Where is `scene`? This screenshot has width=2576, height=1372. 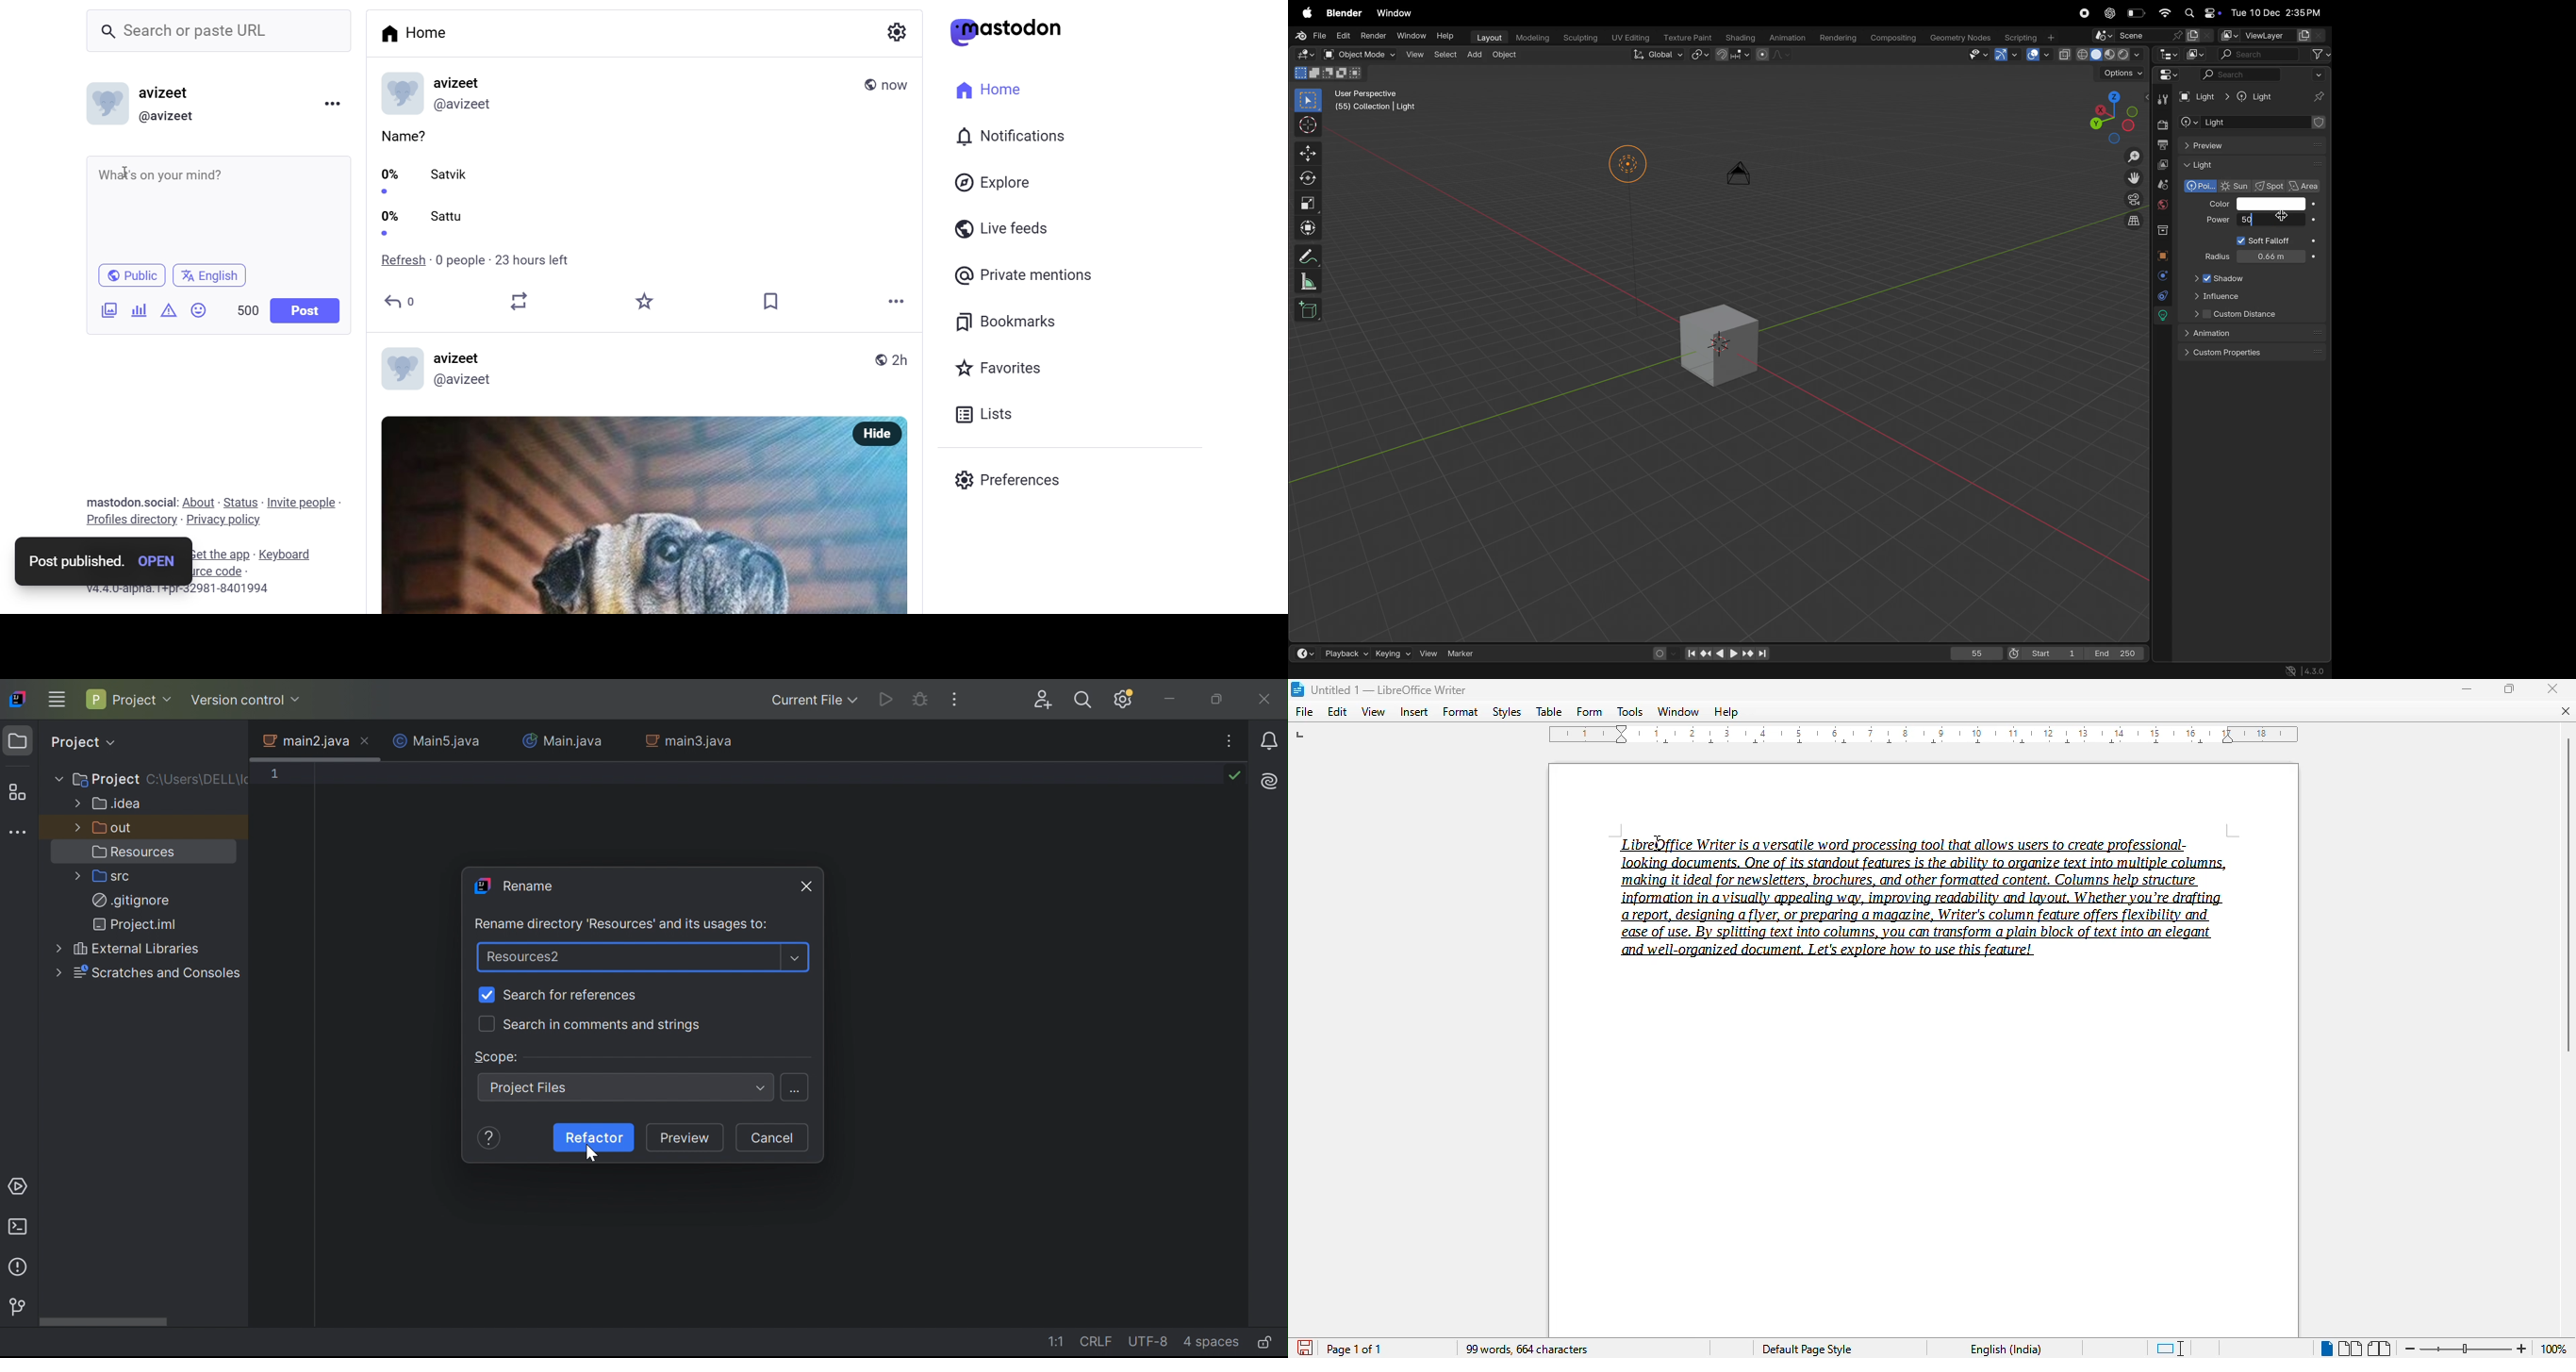
scene is located at coordinates (2152, 36).